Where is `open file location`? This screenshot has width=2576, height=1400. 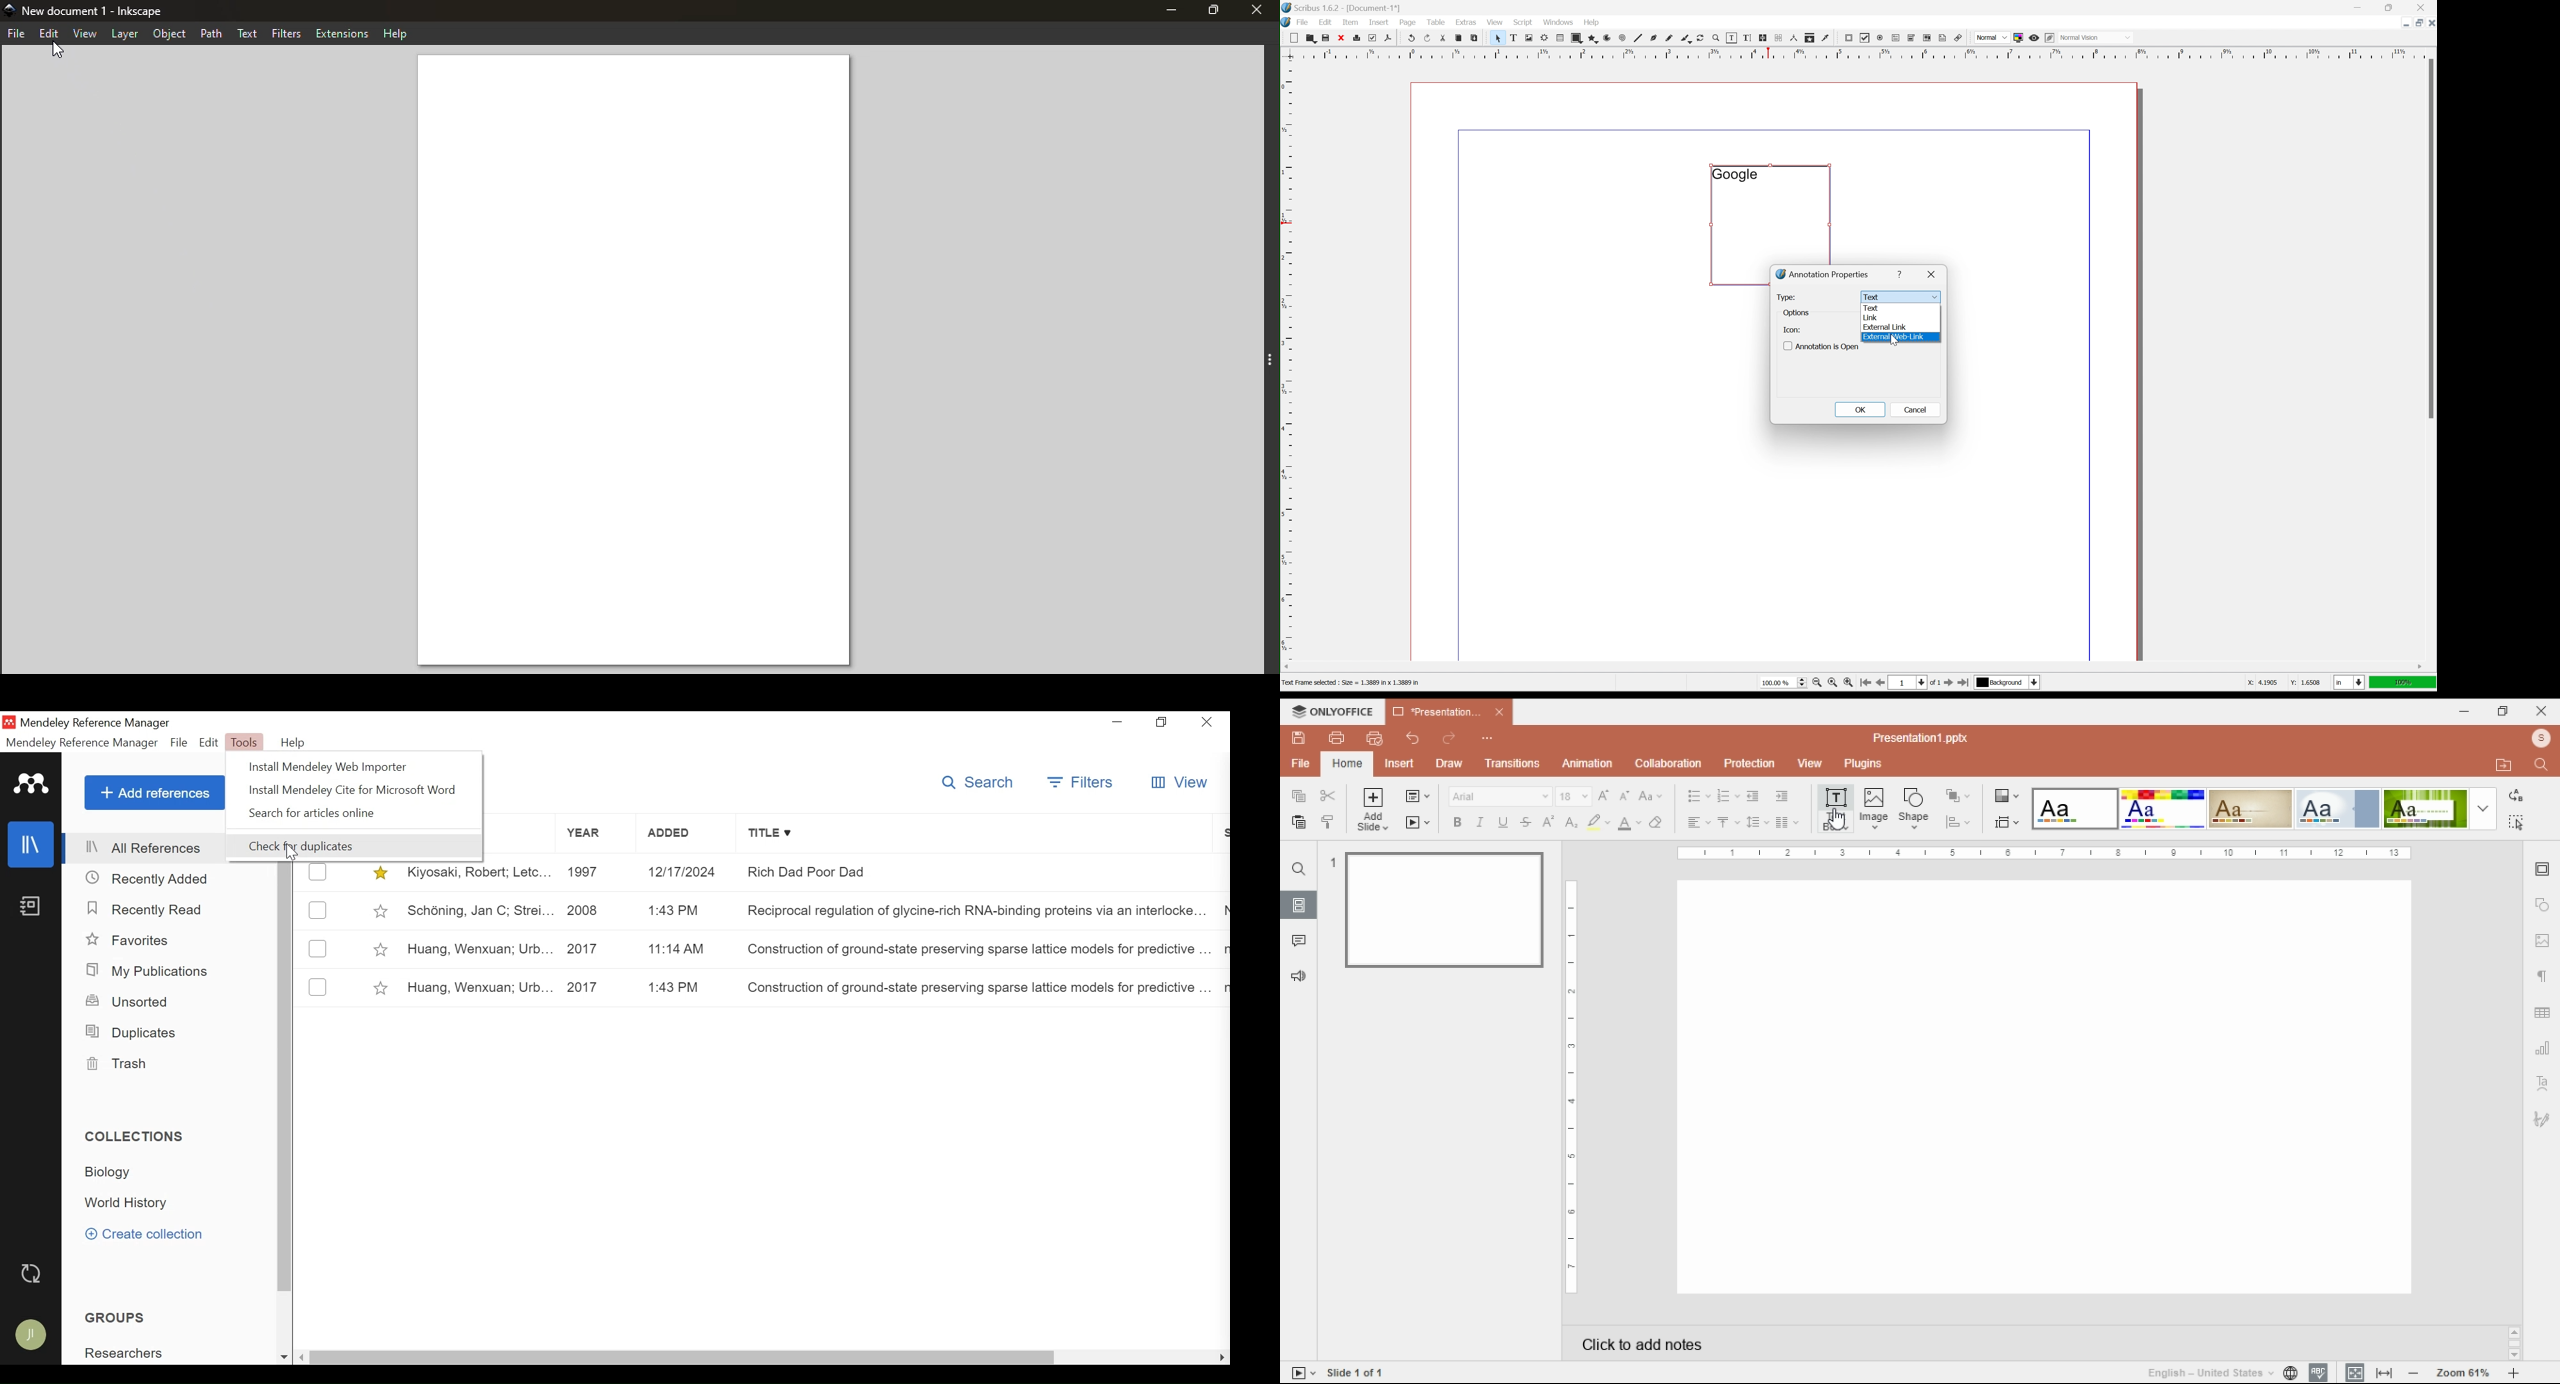 open file location is located at coordinates (2507, 764).